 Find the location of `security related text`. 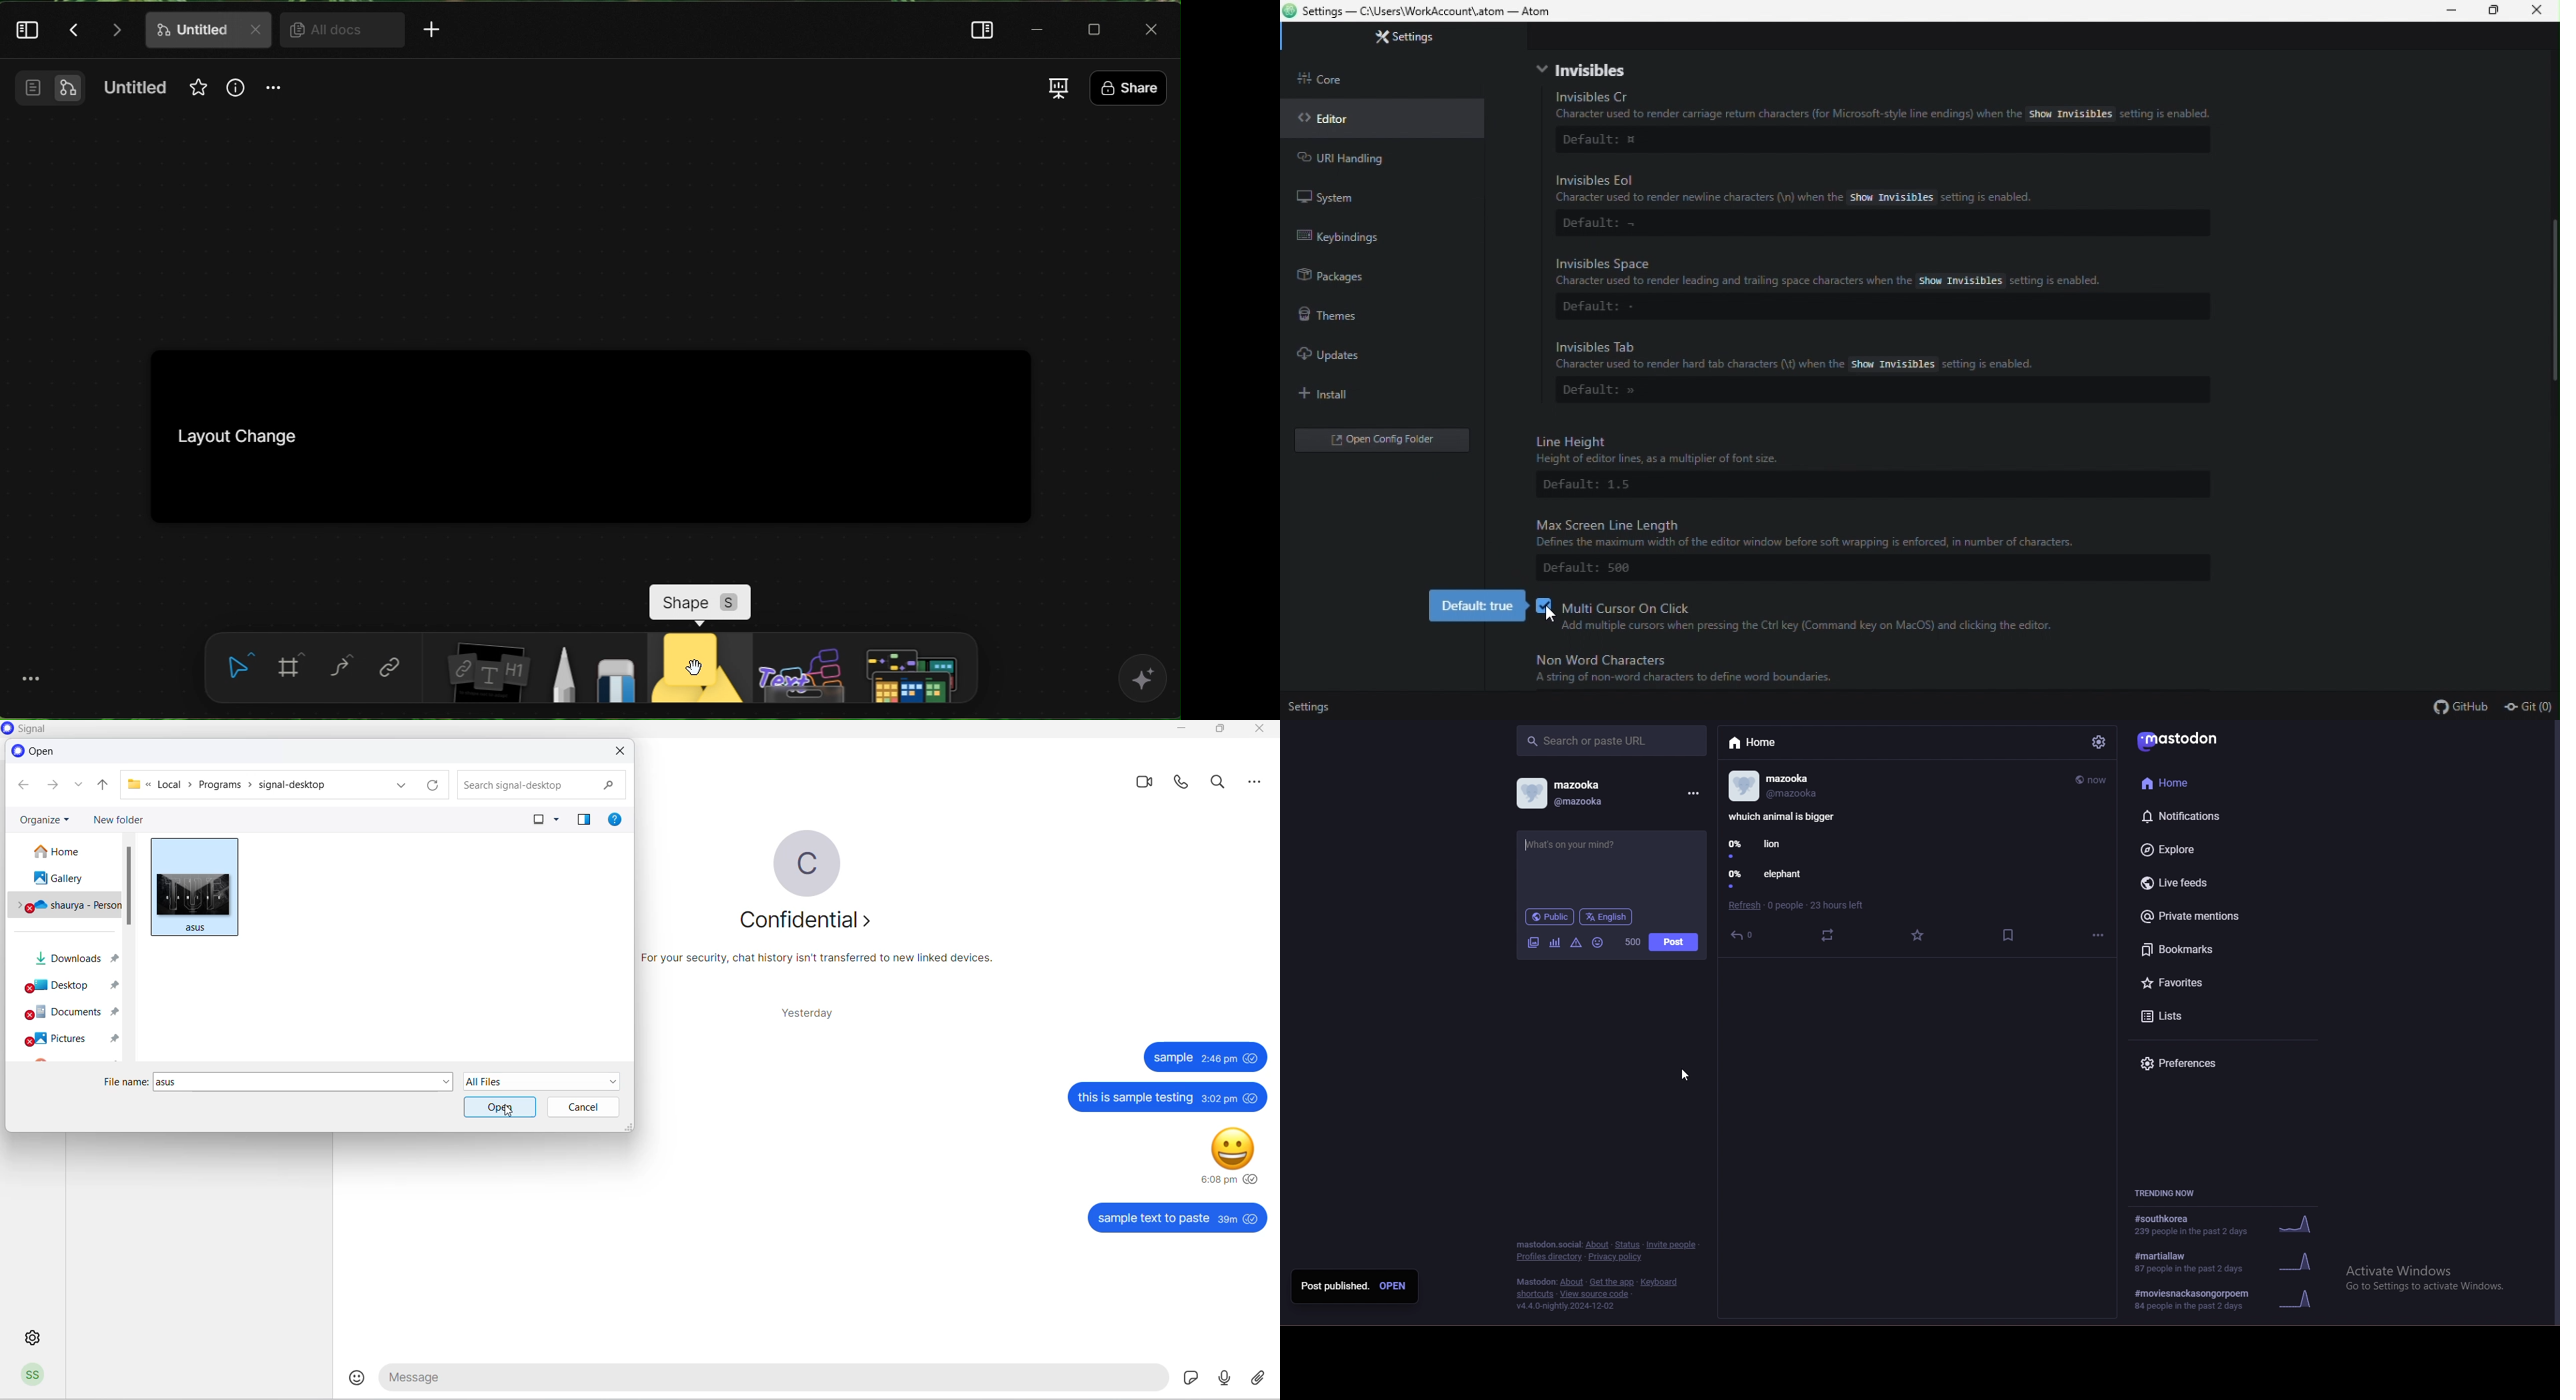

security related text is located at coordinates (824, 963).